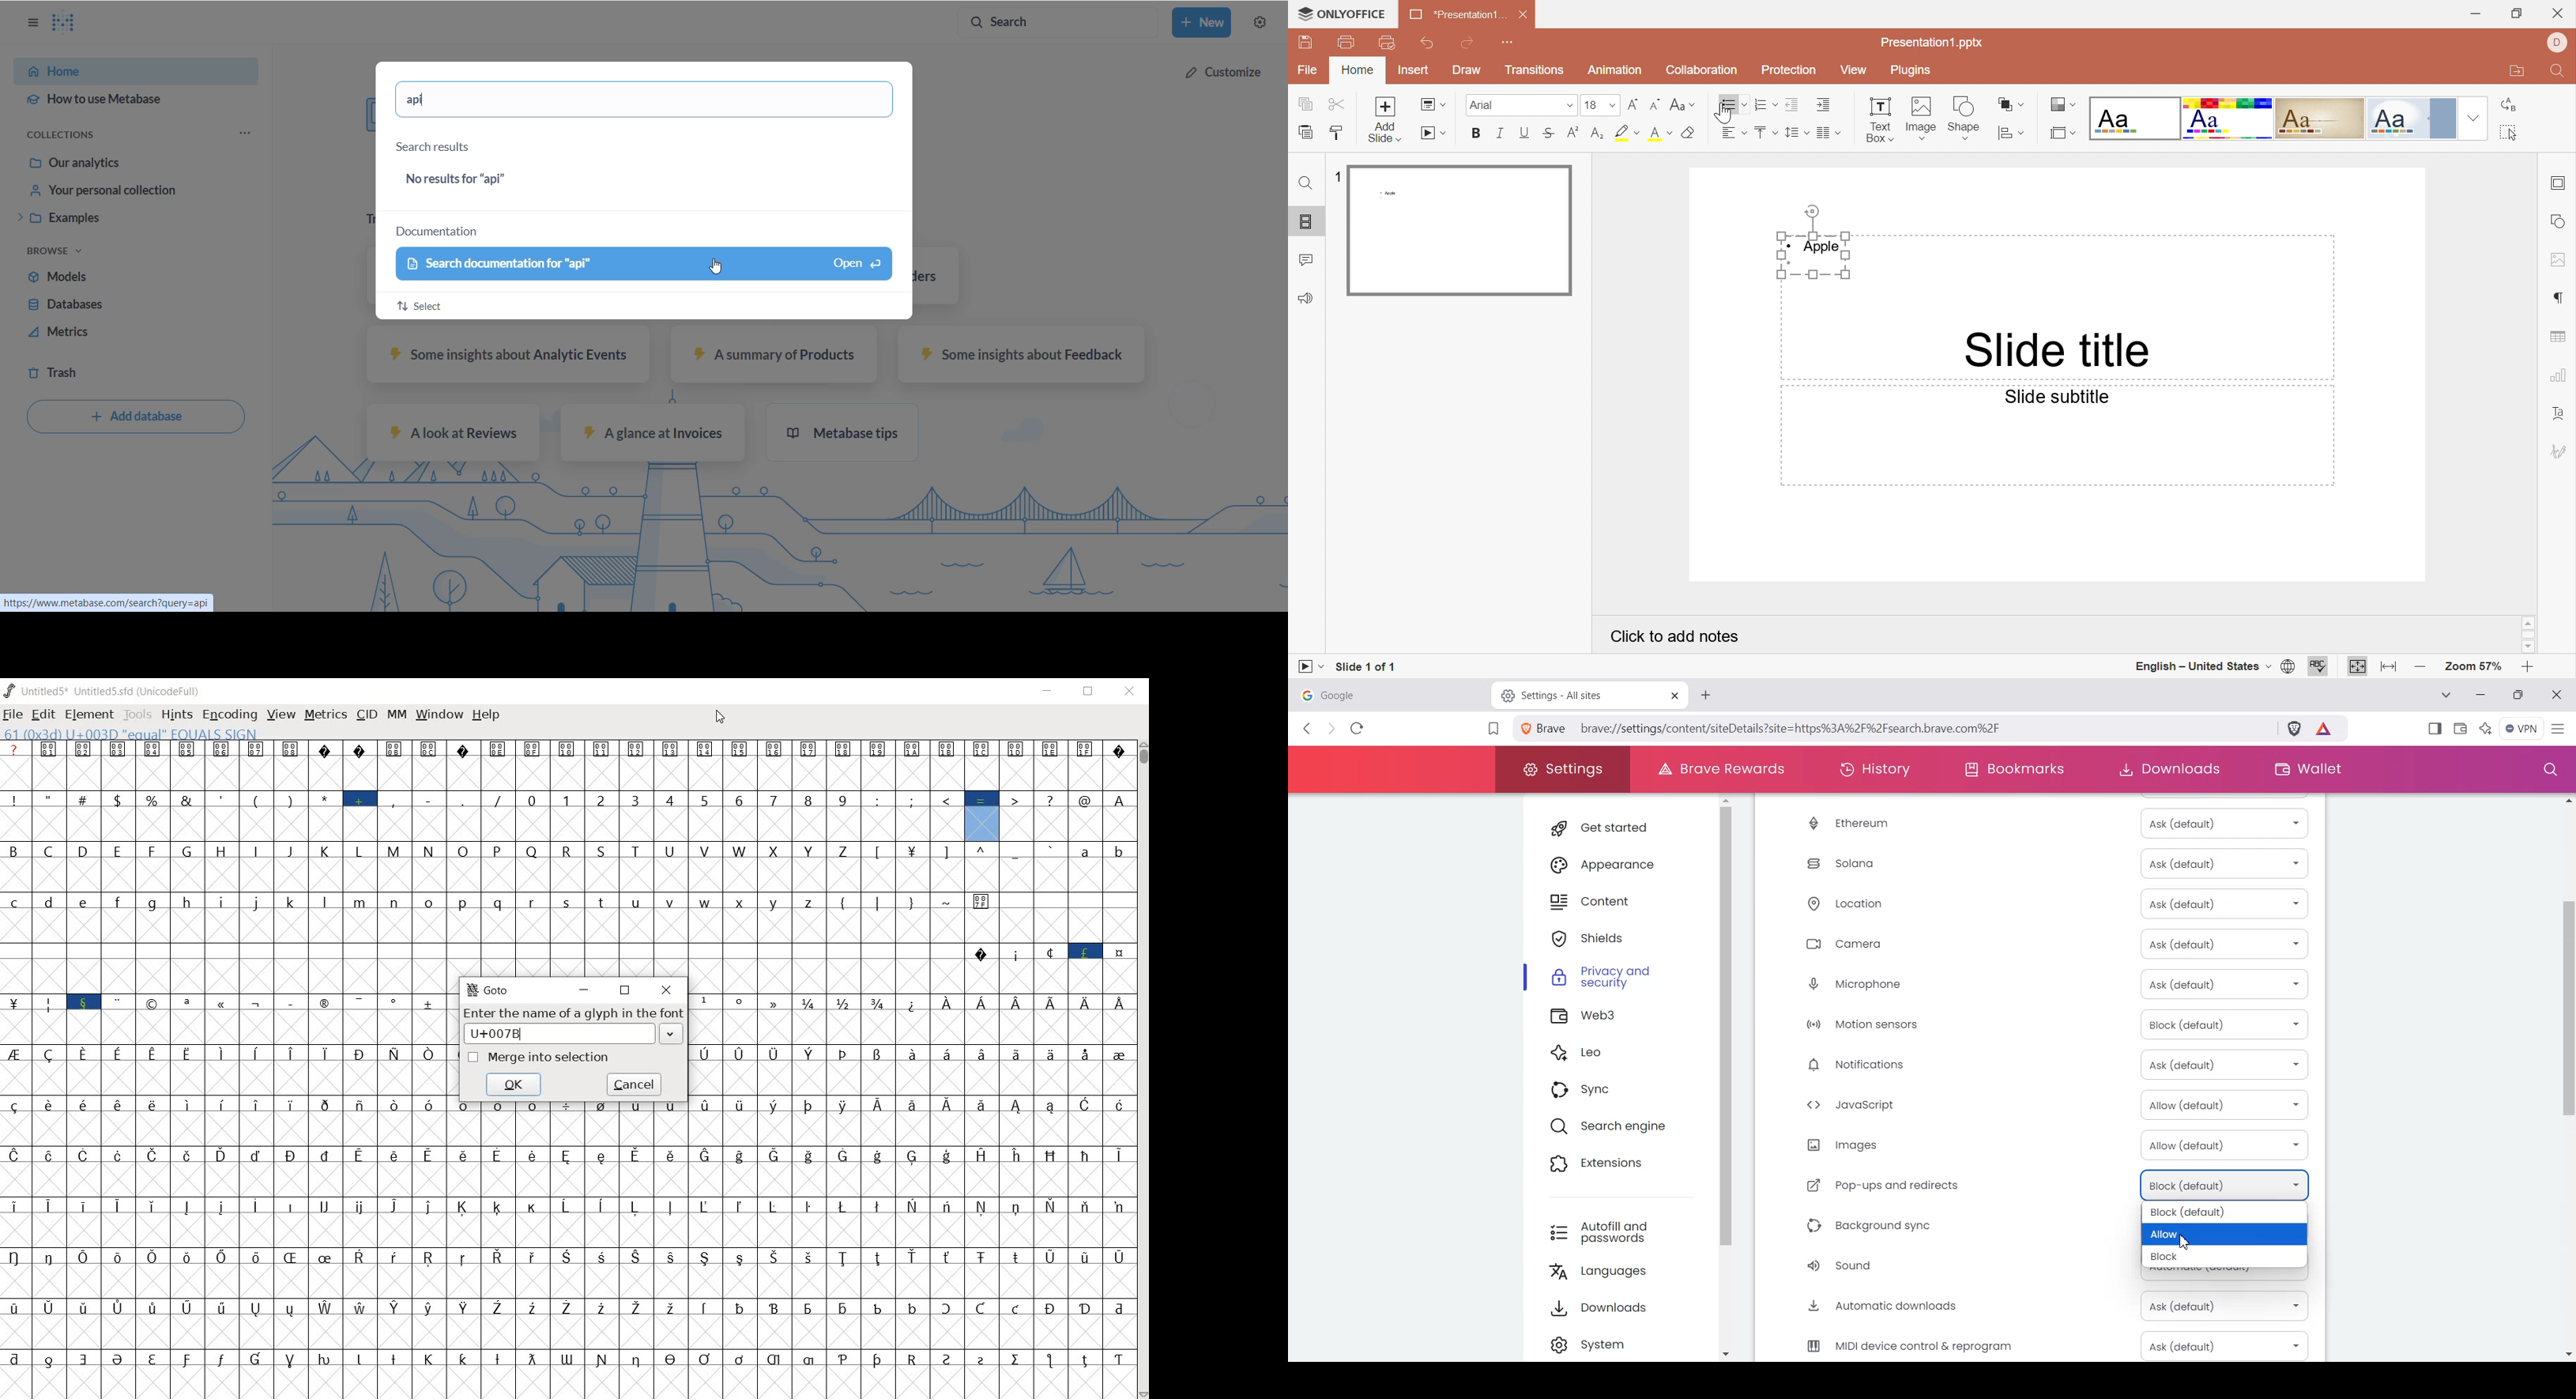  What do you see at coordinates (1570, 106) in the screenshot?
I see `Drop Down` at bounding box center [1570, 106].